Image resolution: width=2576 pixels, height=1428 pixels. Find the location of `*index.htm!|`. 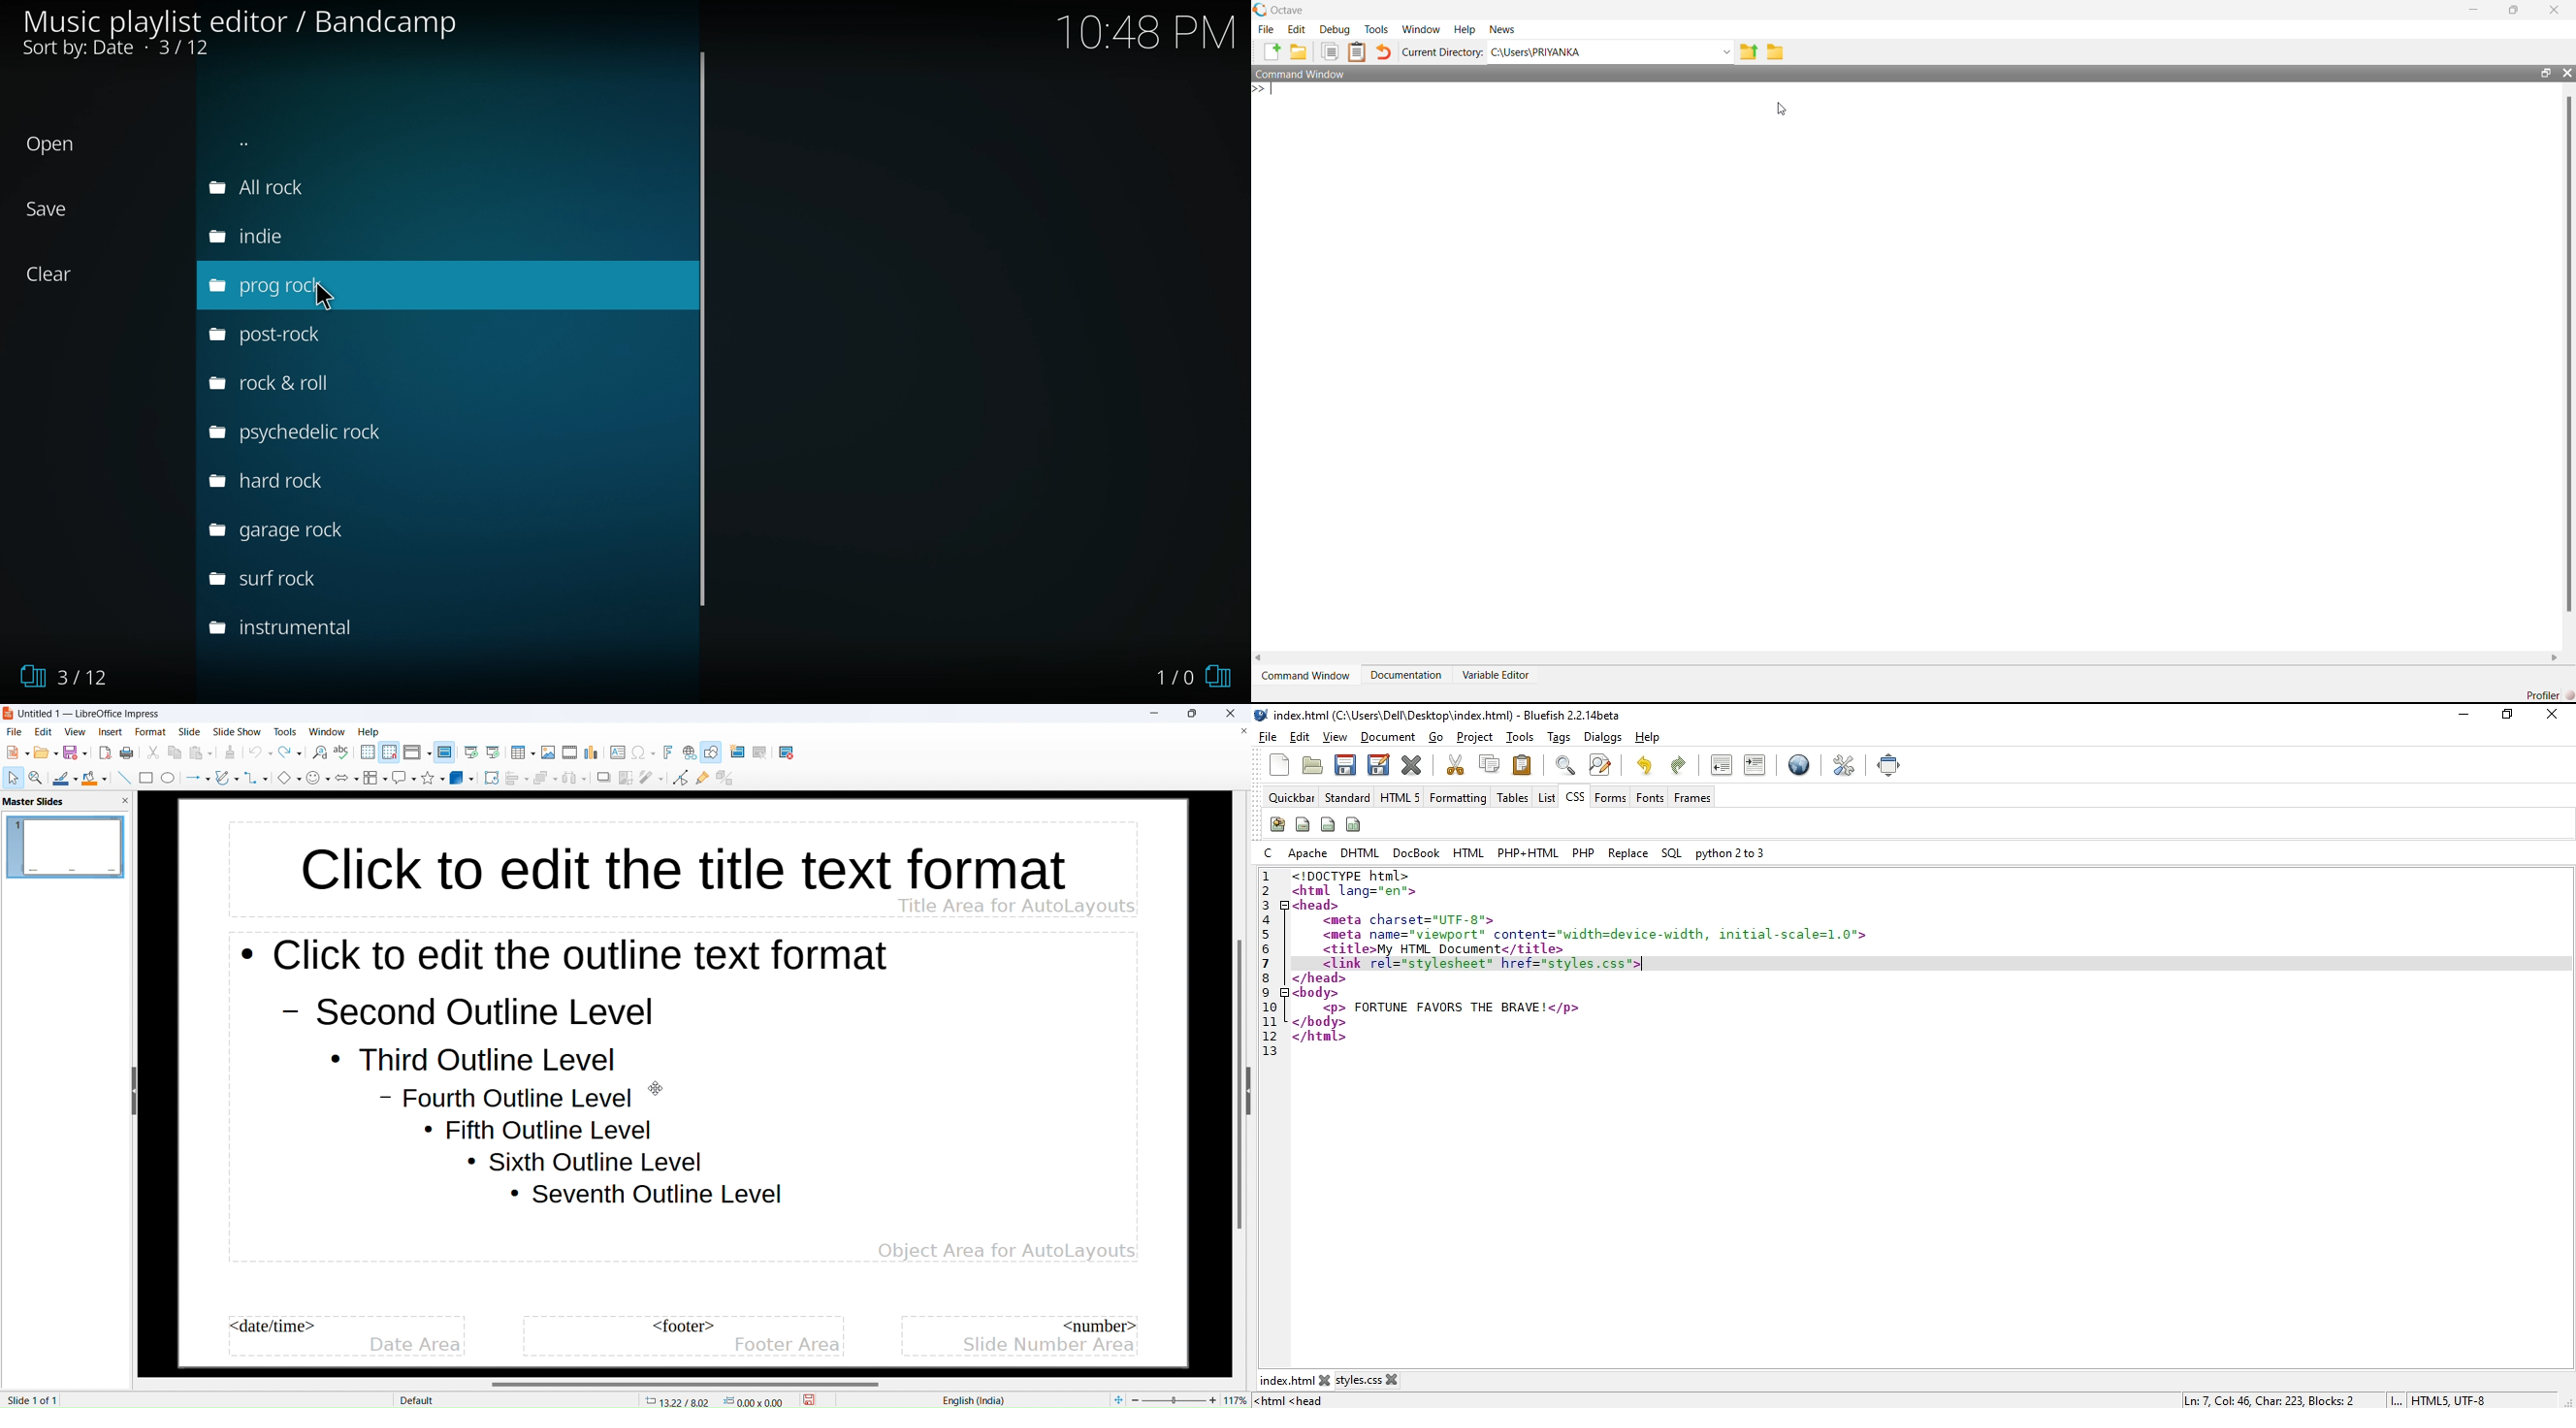

*index.htm!| is located at coordinates (1290, 1380).